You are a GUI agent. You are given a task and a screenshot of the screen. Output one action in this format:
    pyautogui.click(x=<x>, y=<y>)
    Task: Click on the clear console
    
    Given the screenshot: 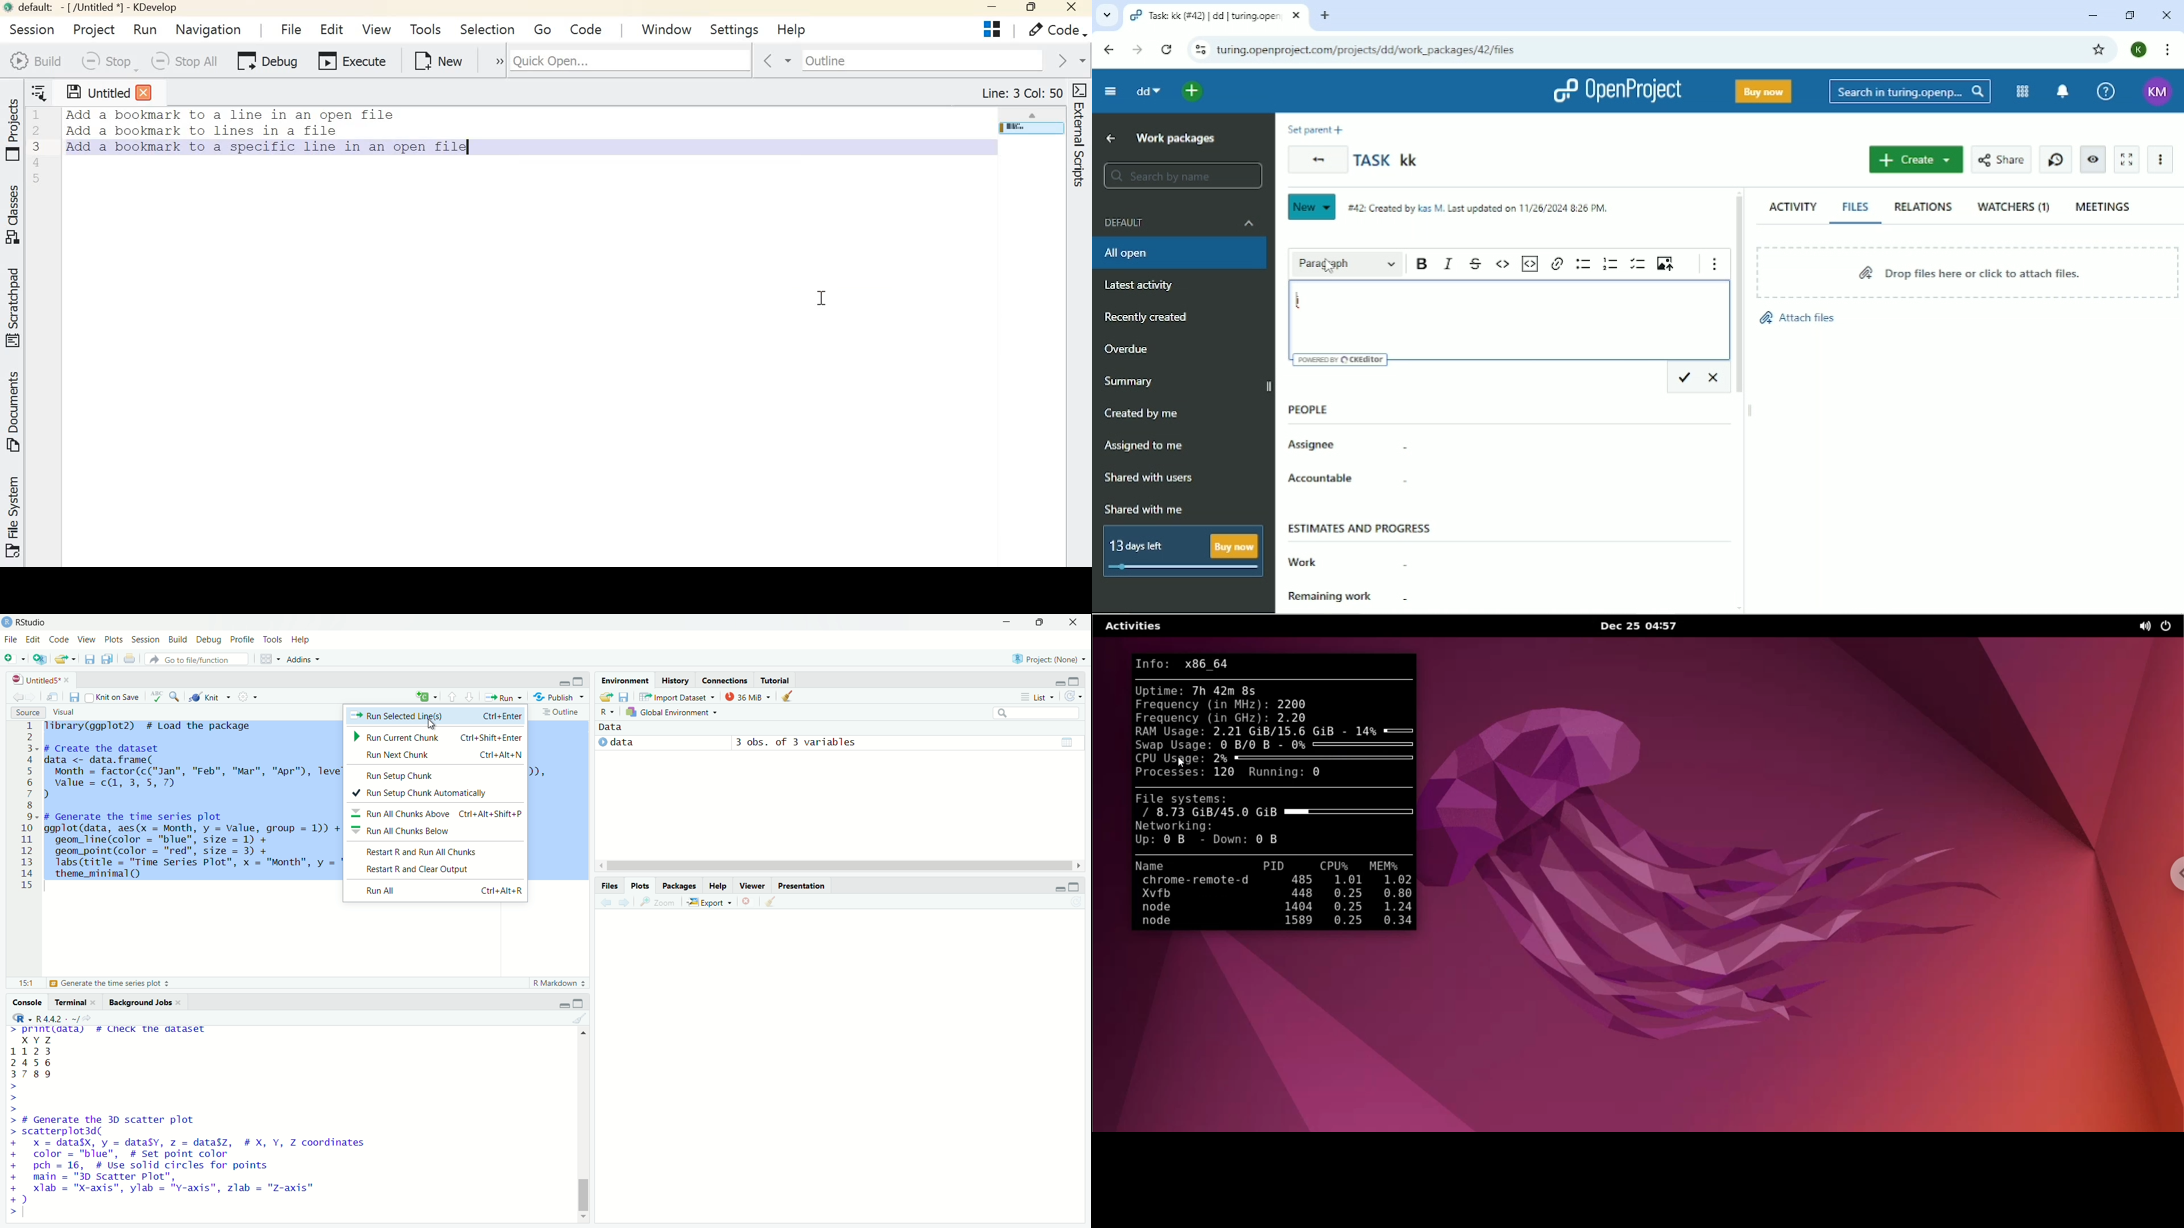 What is the action you would take?
    pyautogui.click(x=579, y=1018)
    